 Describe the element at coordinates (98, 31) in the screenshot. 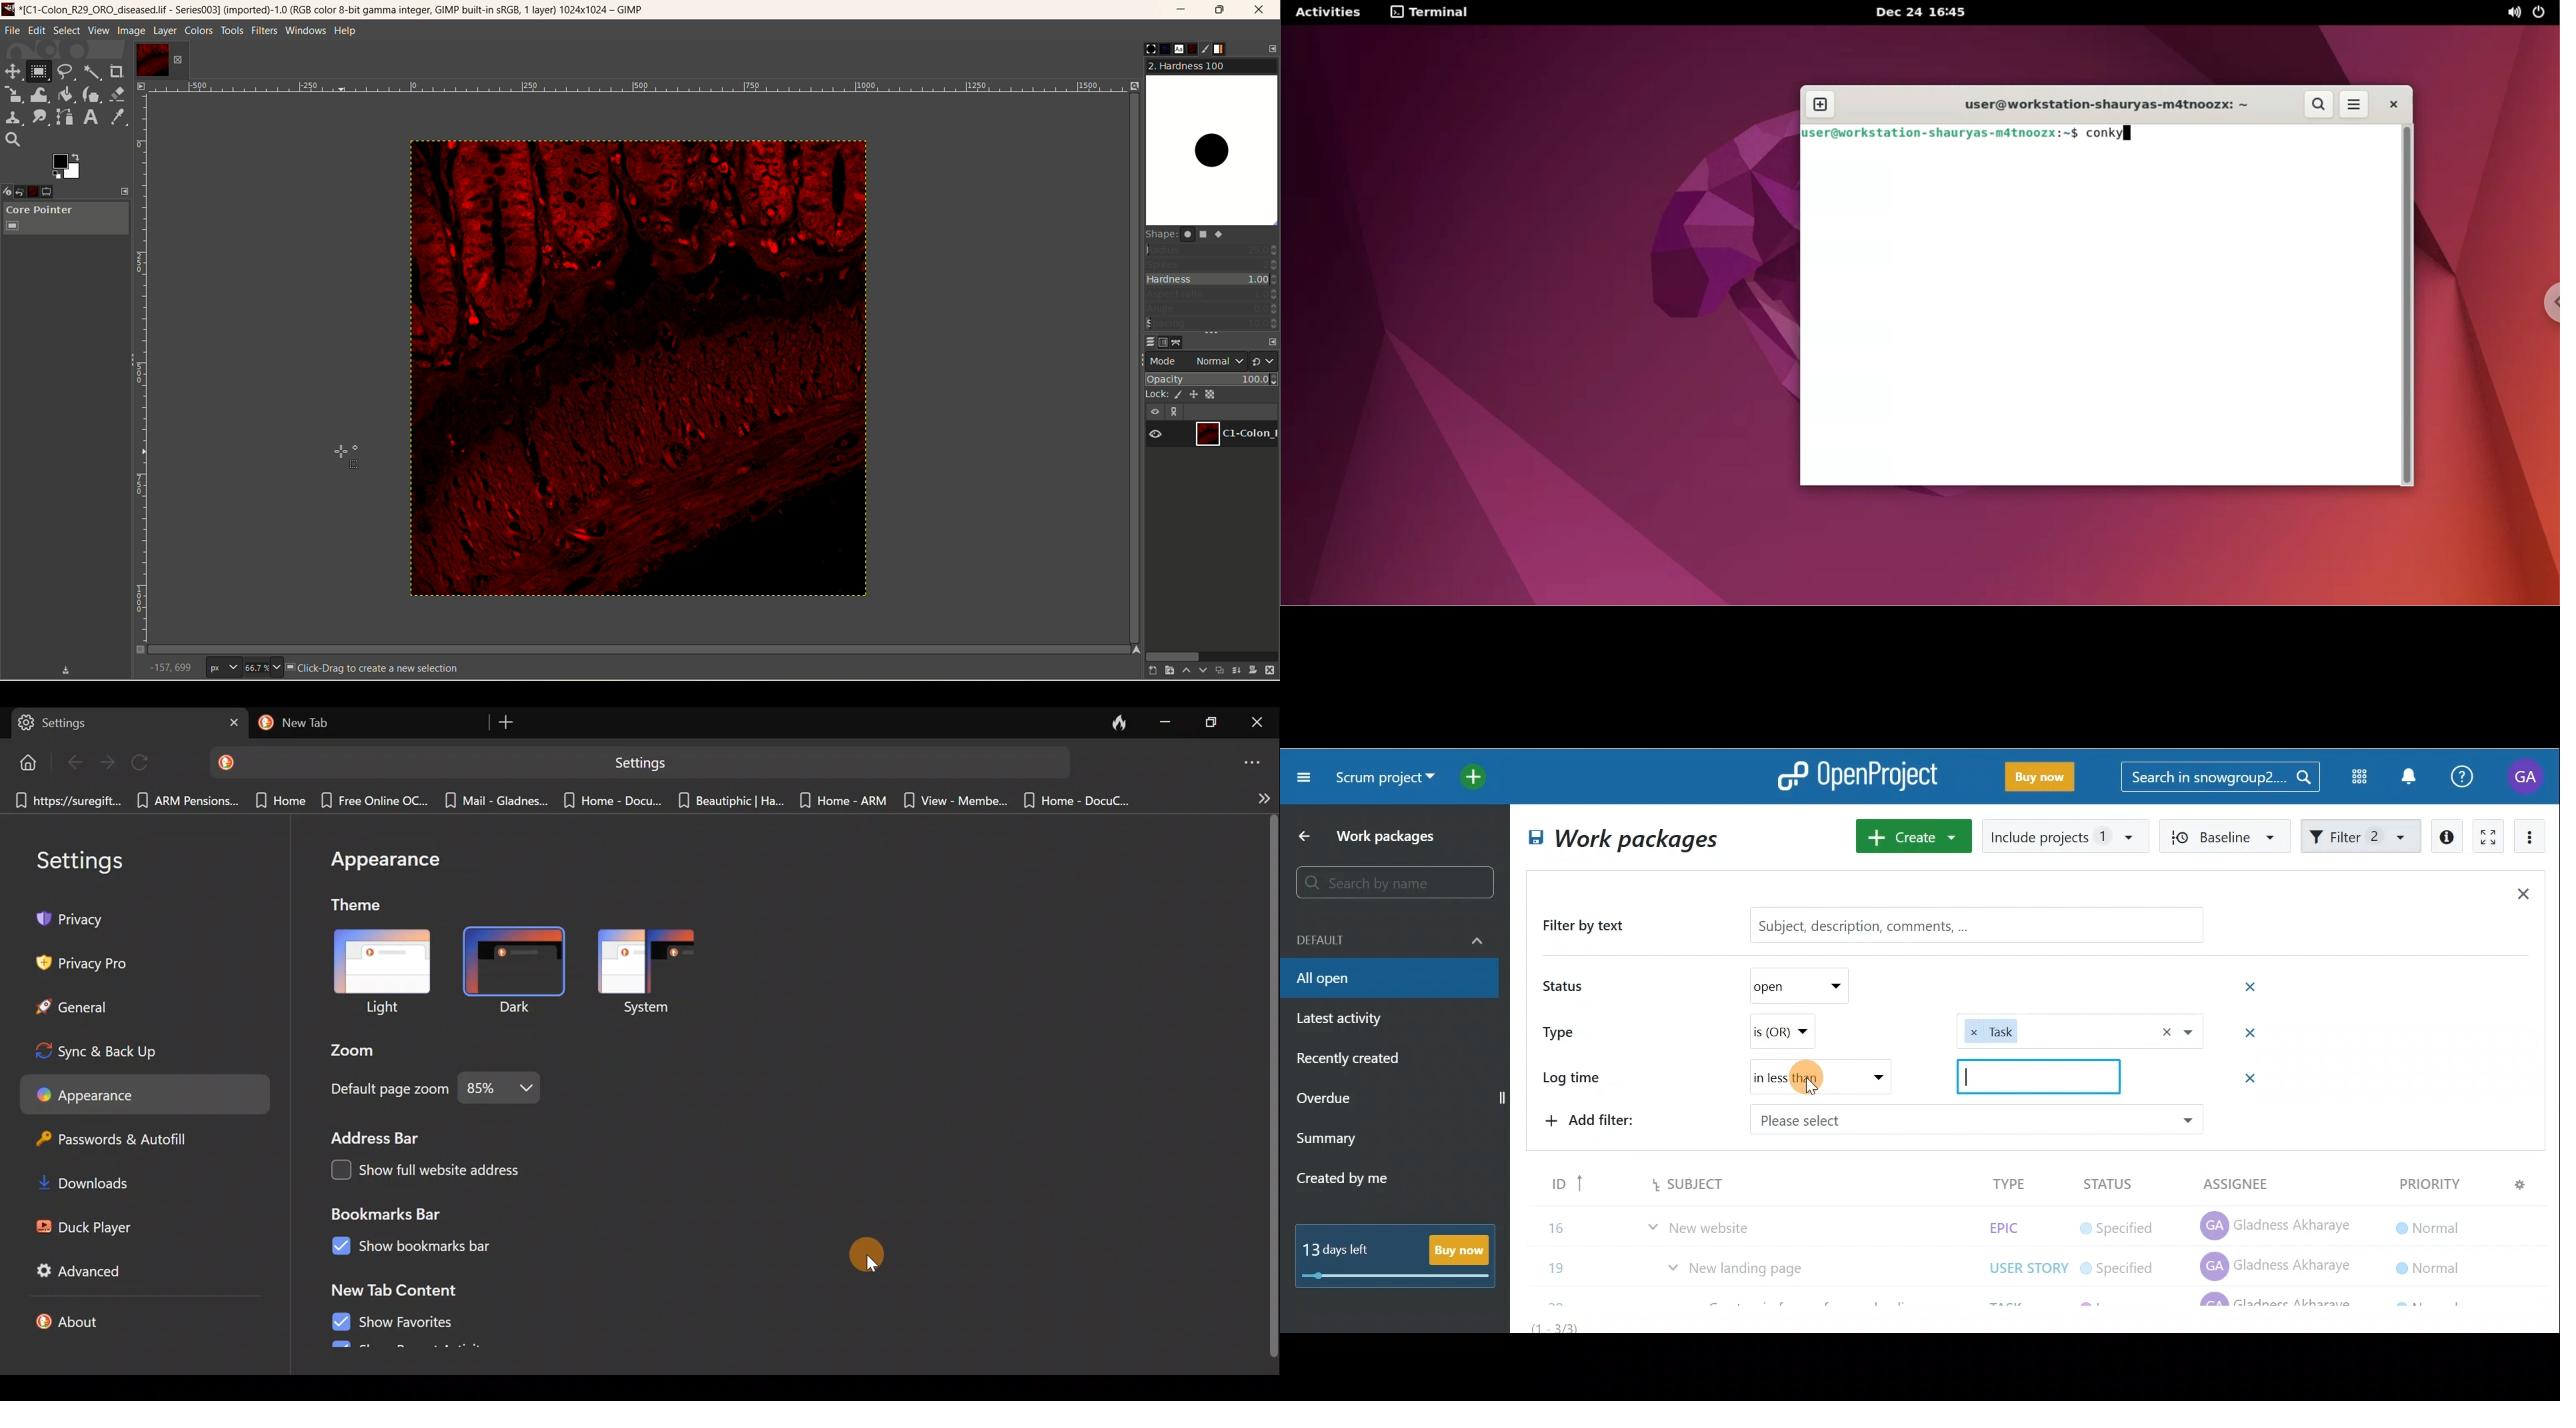

I see `view` at that location.